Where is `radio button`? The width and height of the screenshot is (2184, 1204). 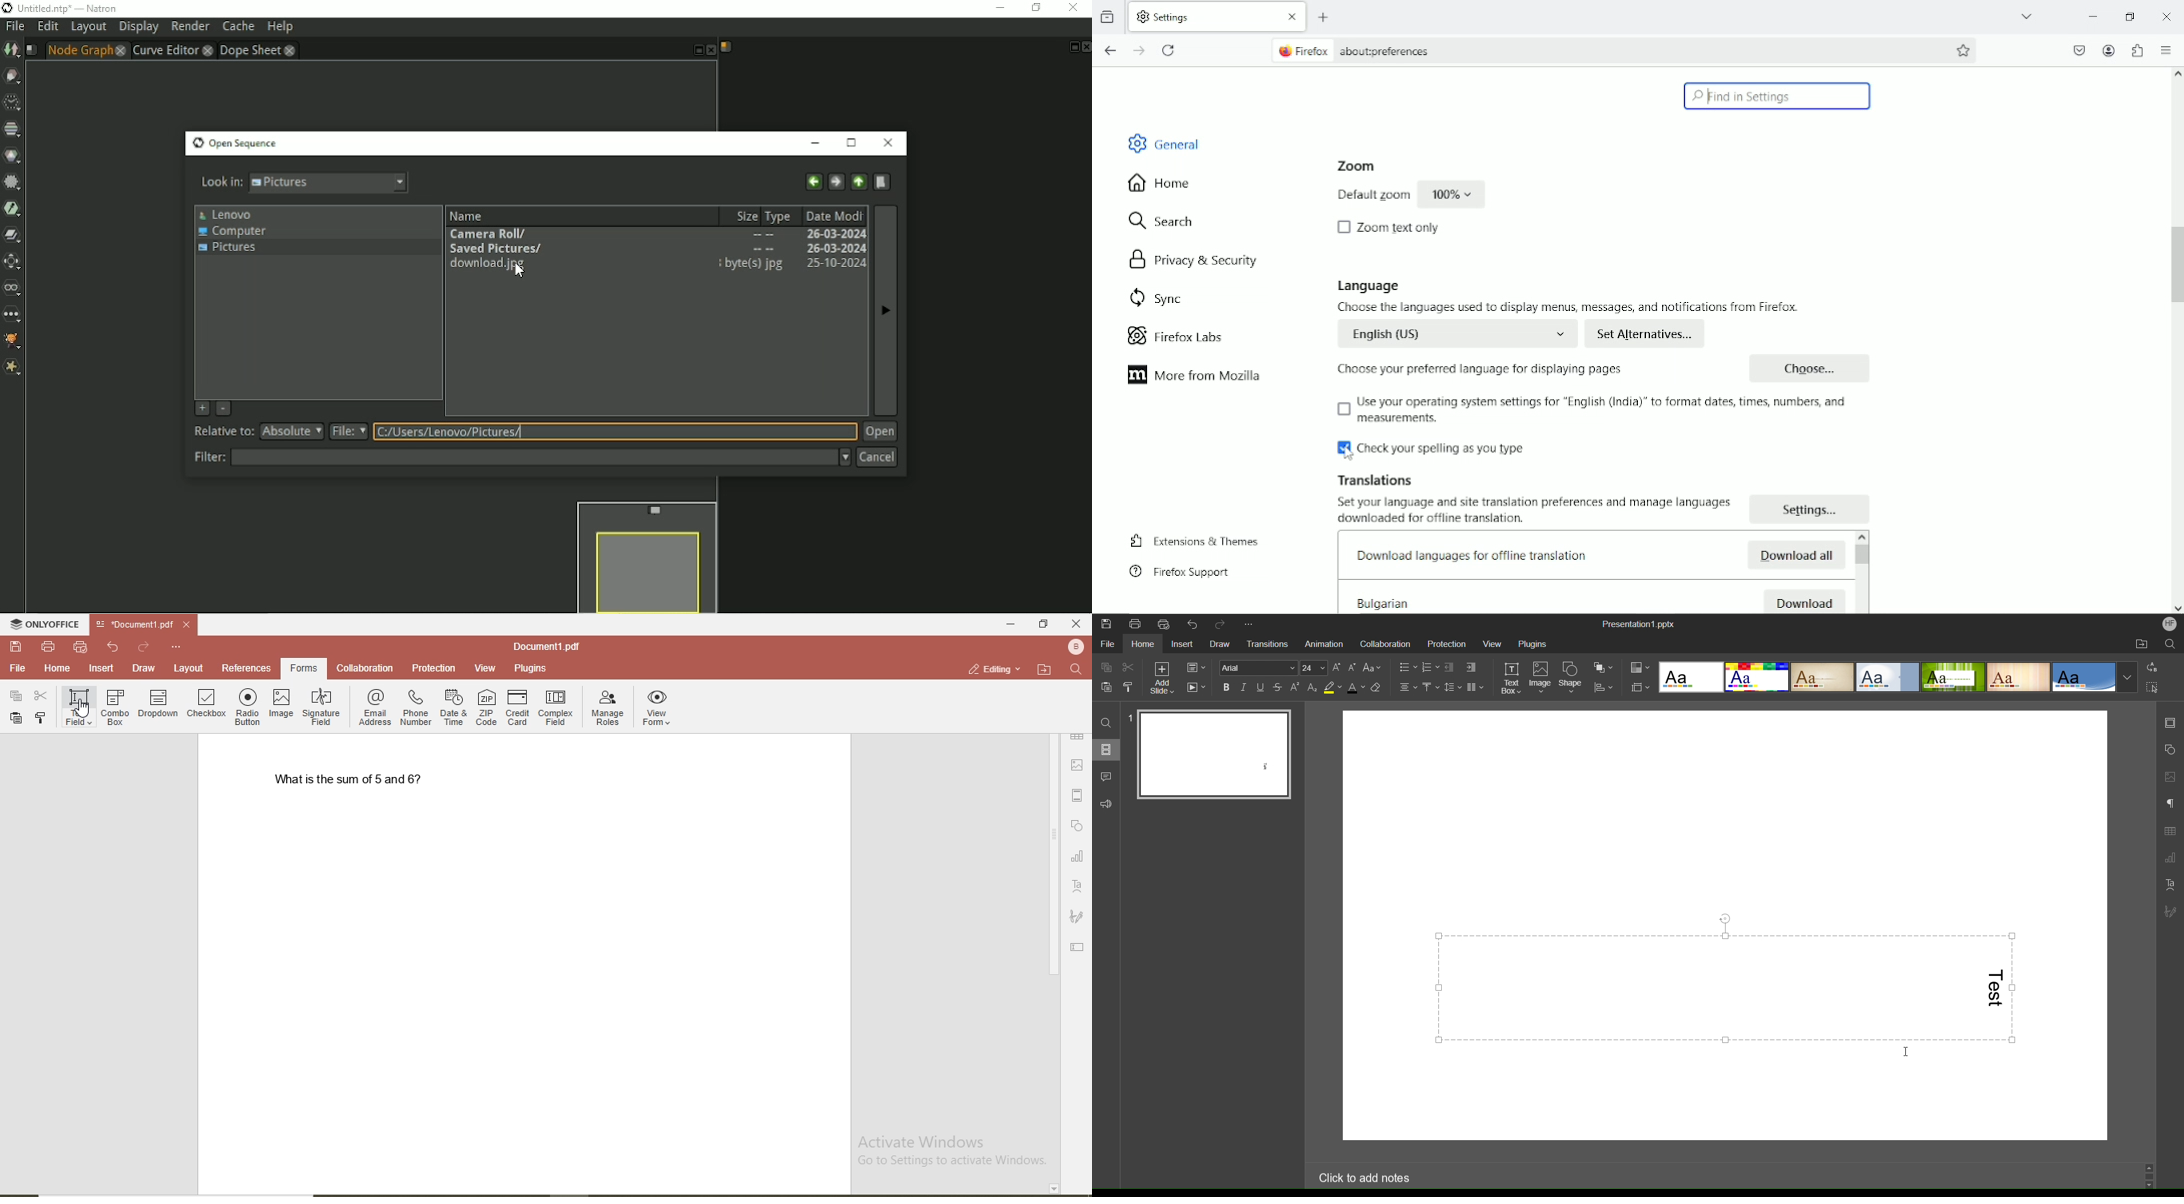 radio button is located at coordinates (247, 706).